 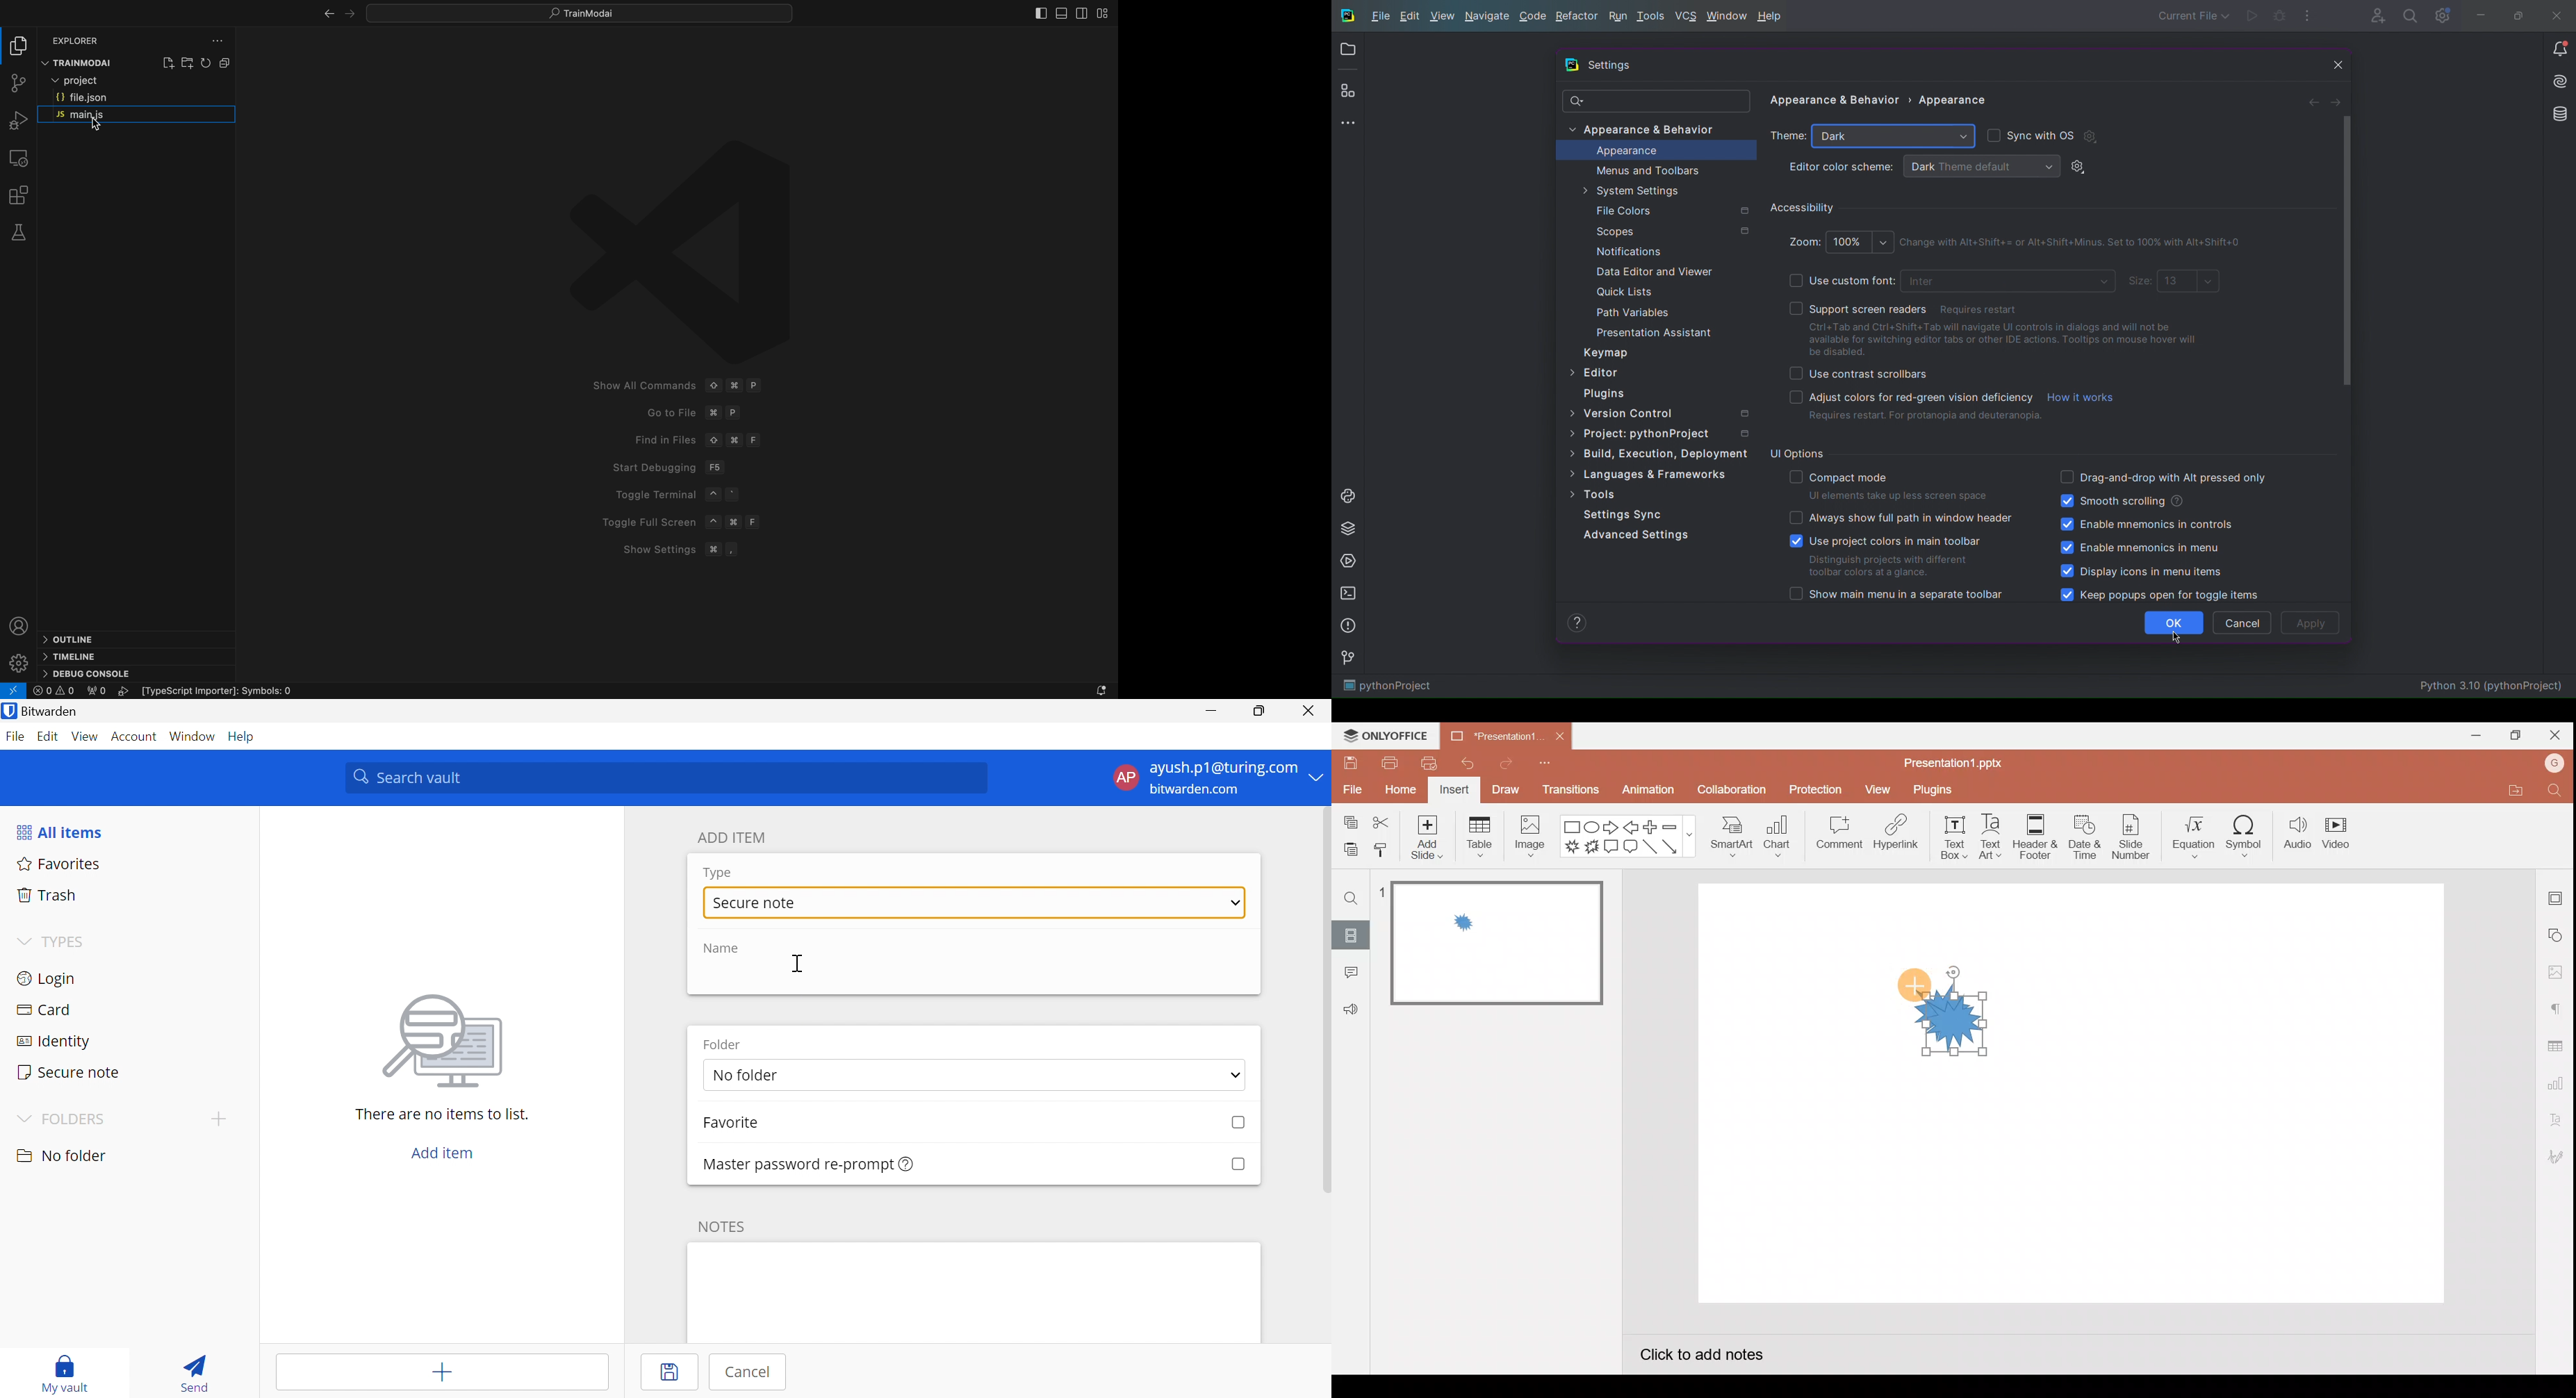 I want to click on error logs, so click(x=55, y=691).